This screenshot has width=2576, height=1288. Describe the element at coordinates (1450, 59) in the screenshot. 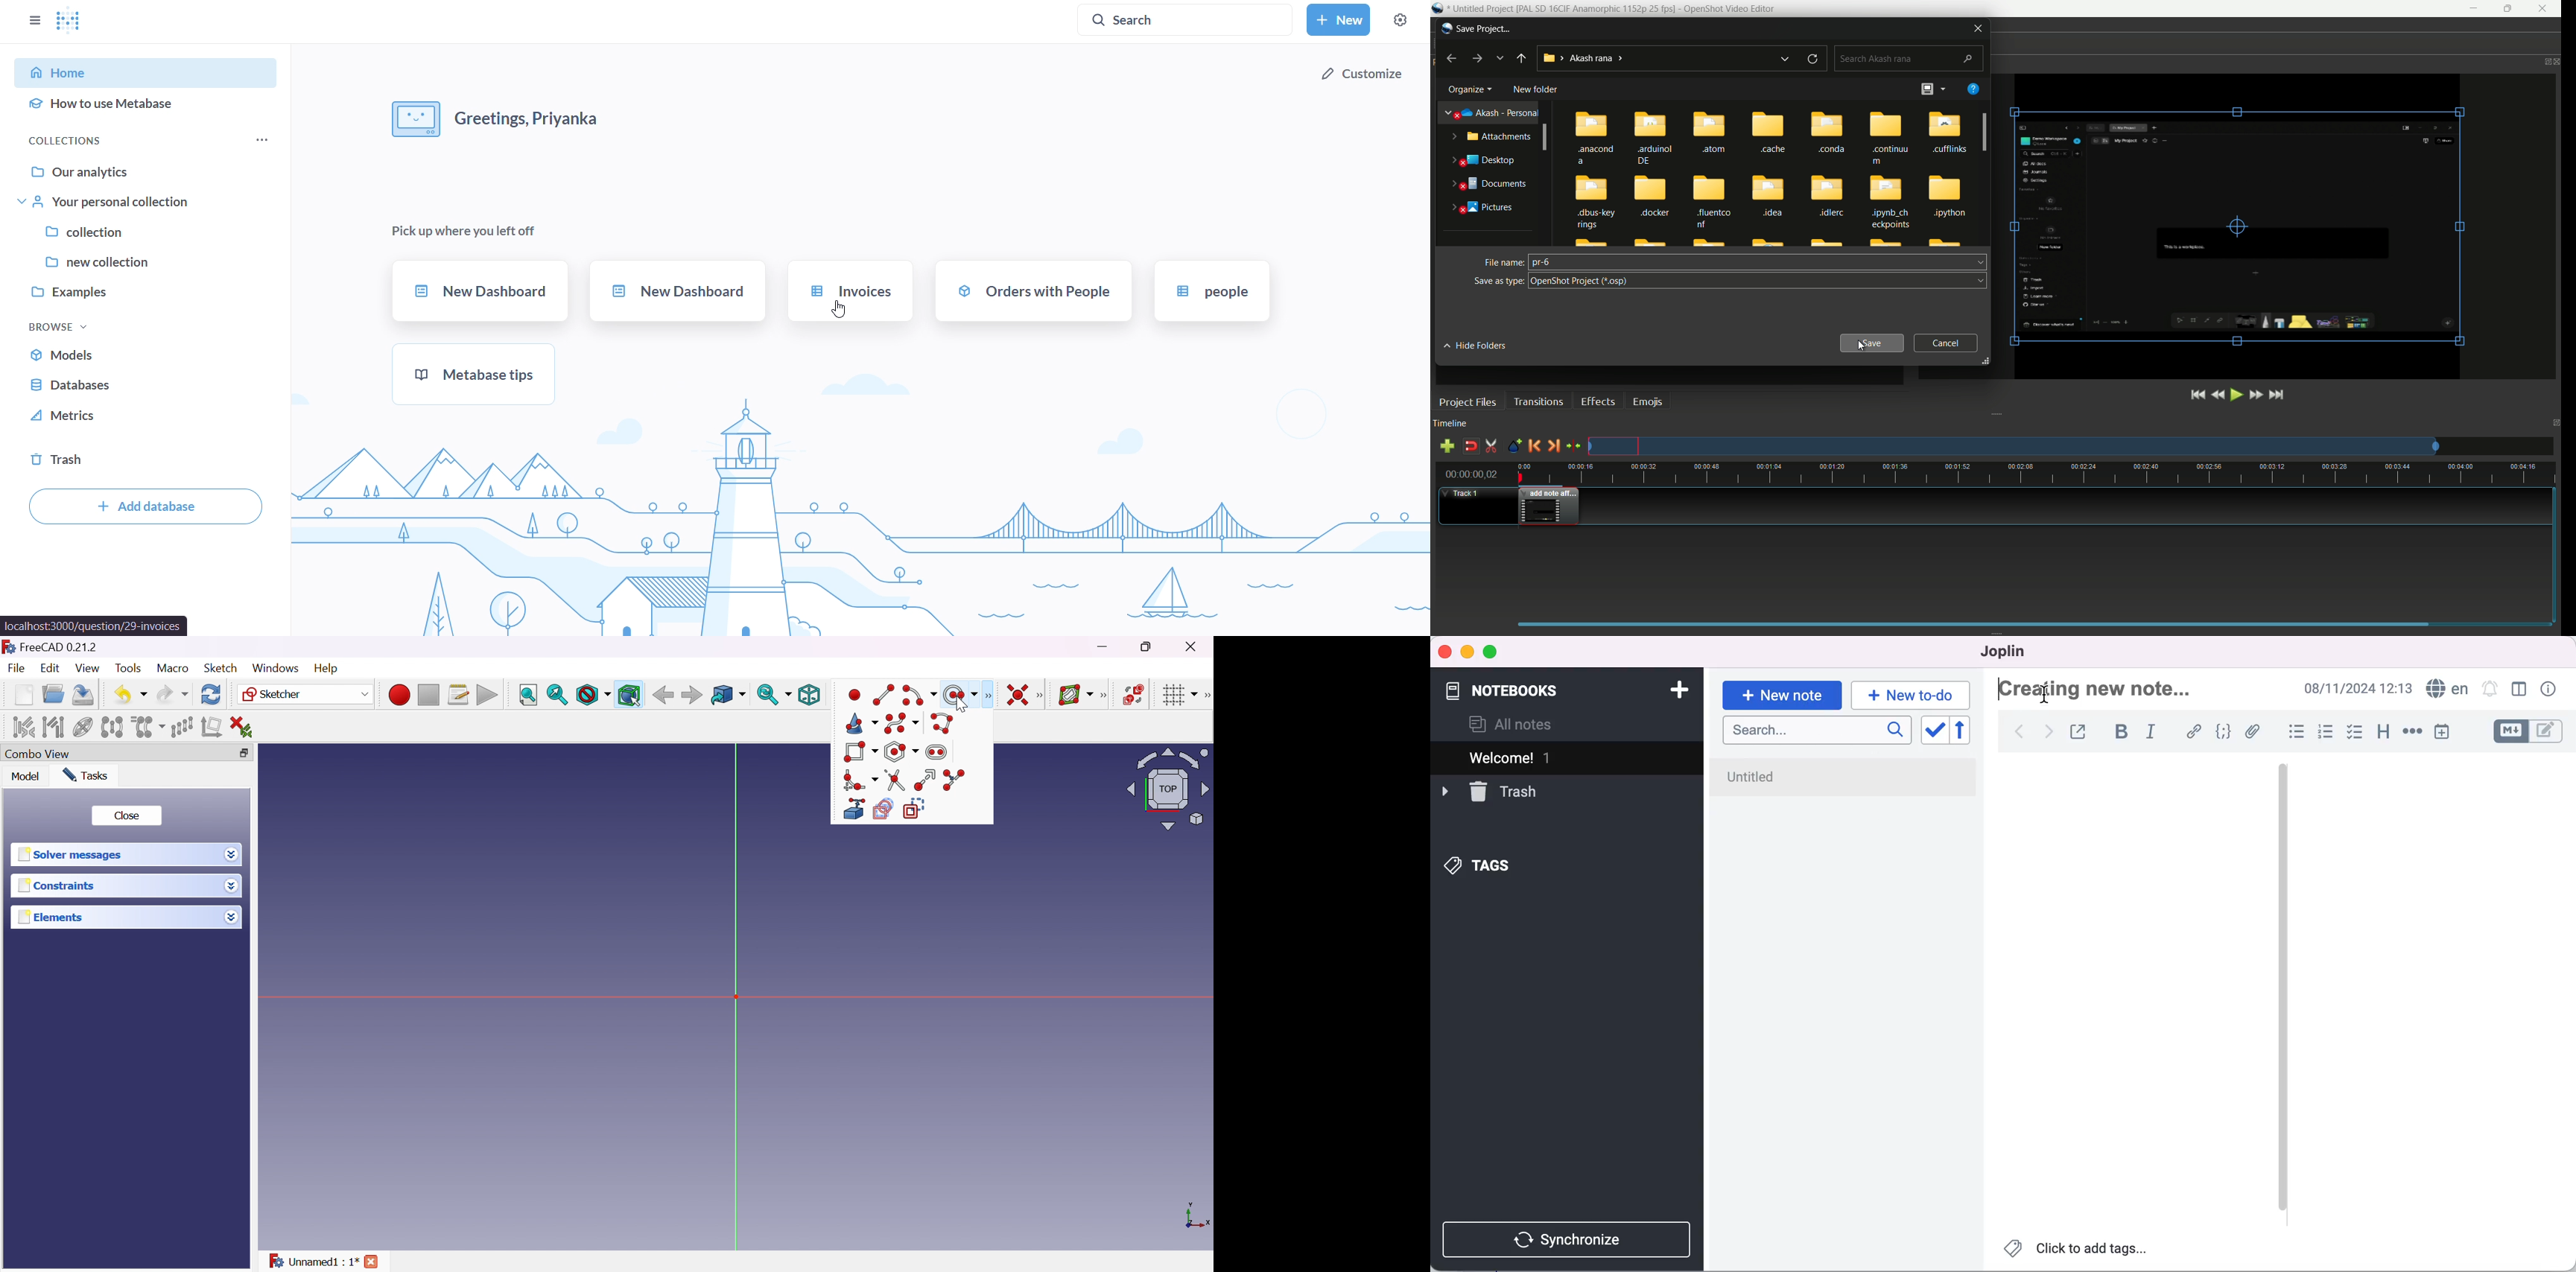

I see `back` at that location.